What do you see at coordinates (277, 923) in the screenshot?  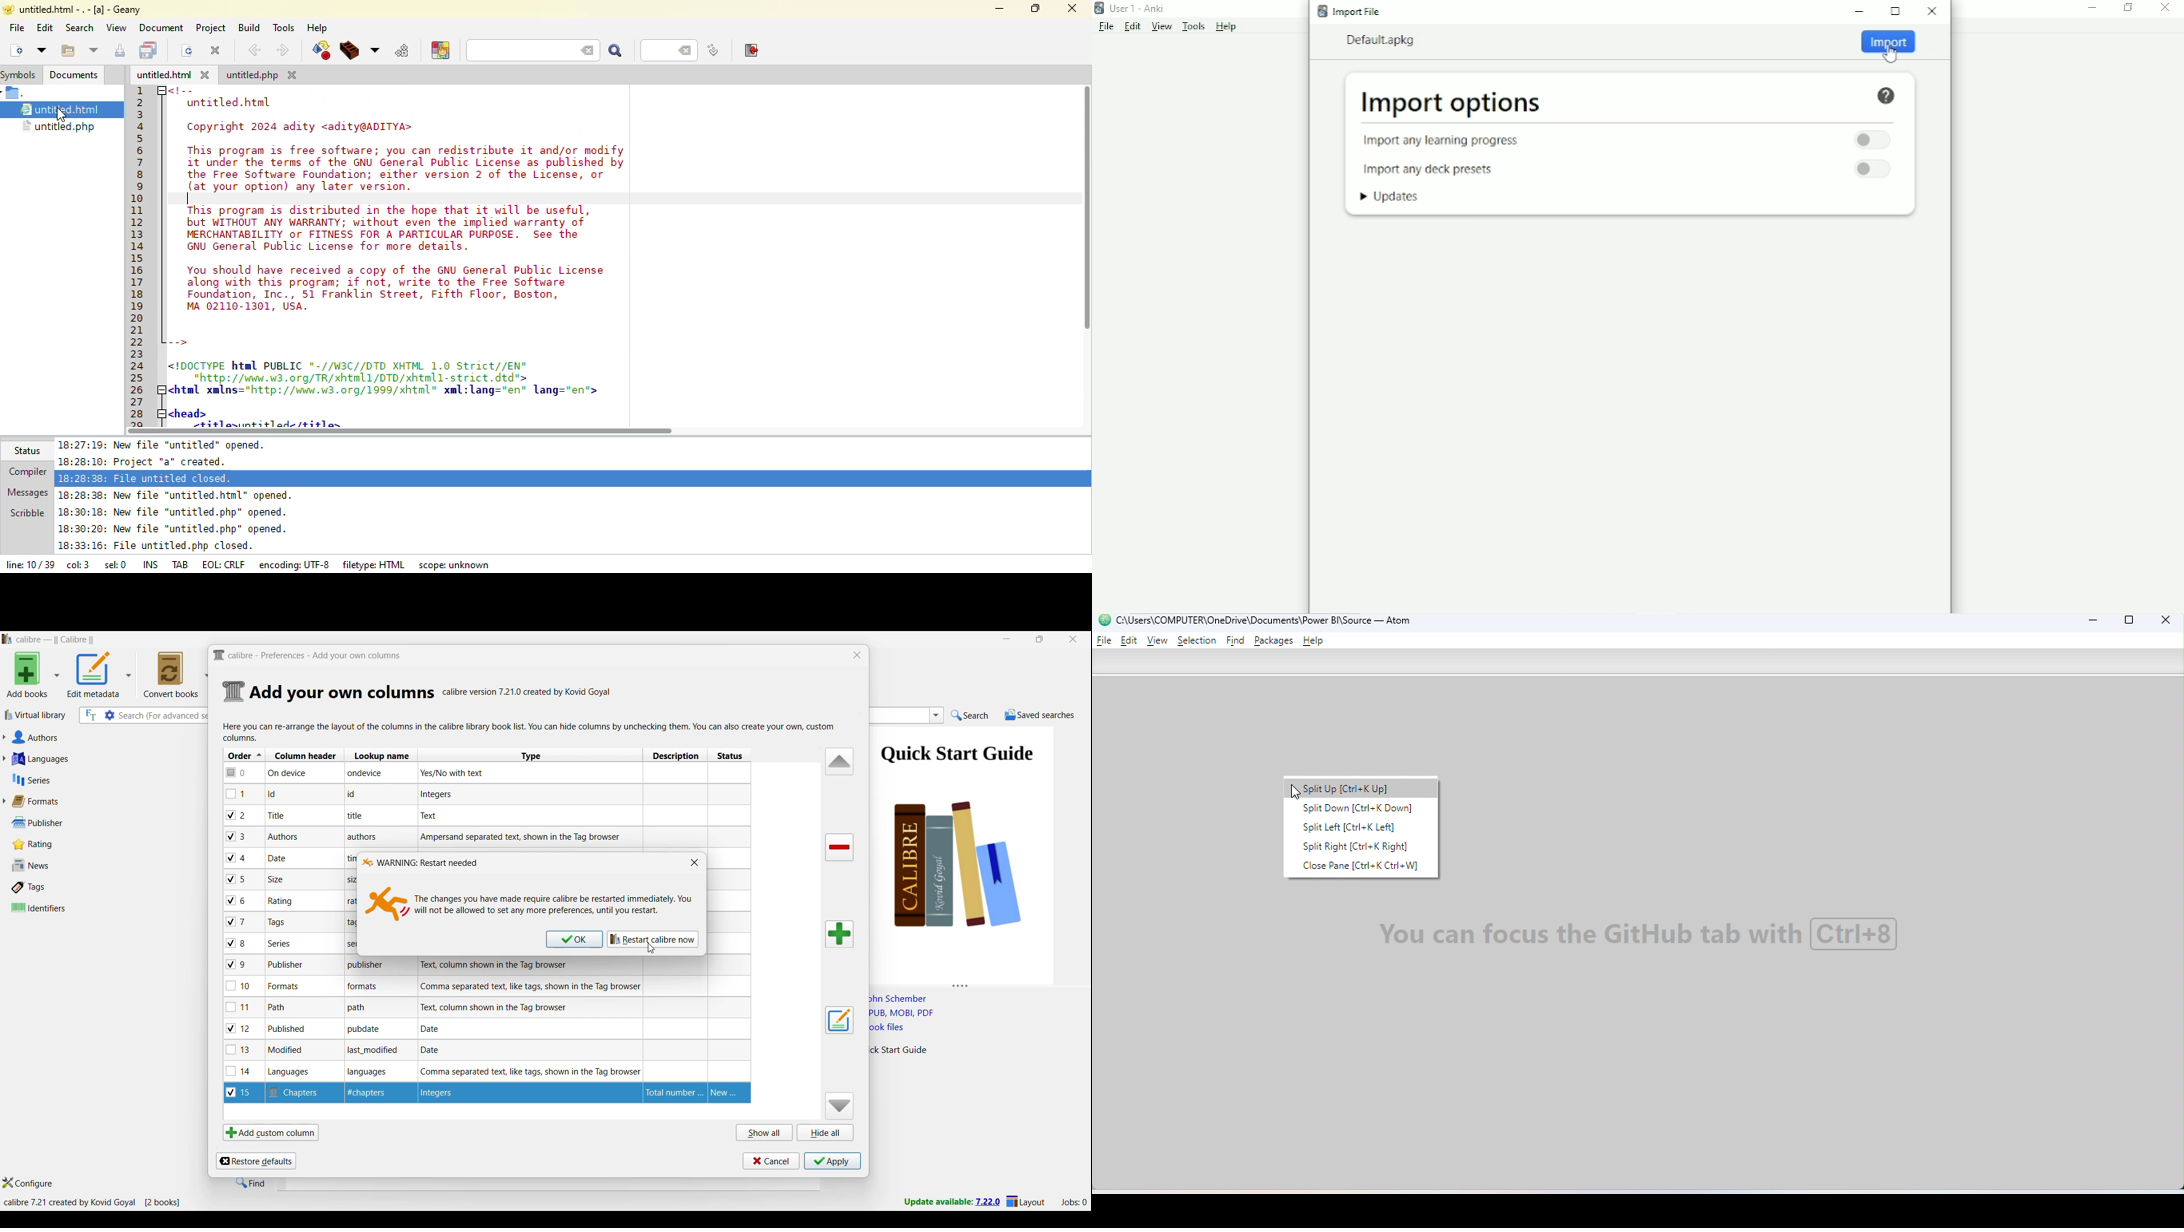 I see `Note` at bounding box center [277, 923].